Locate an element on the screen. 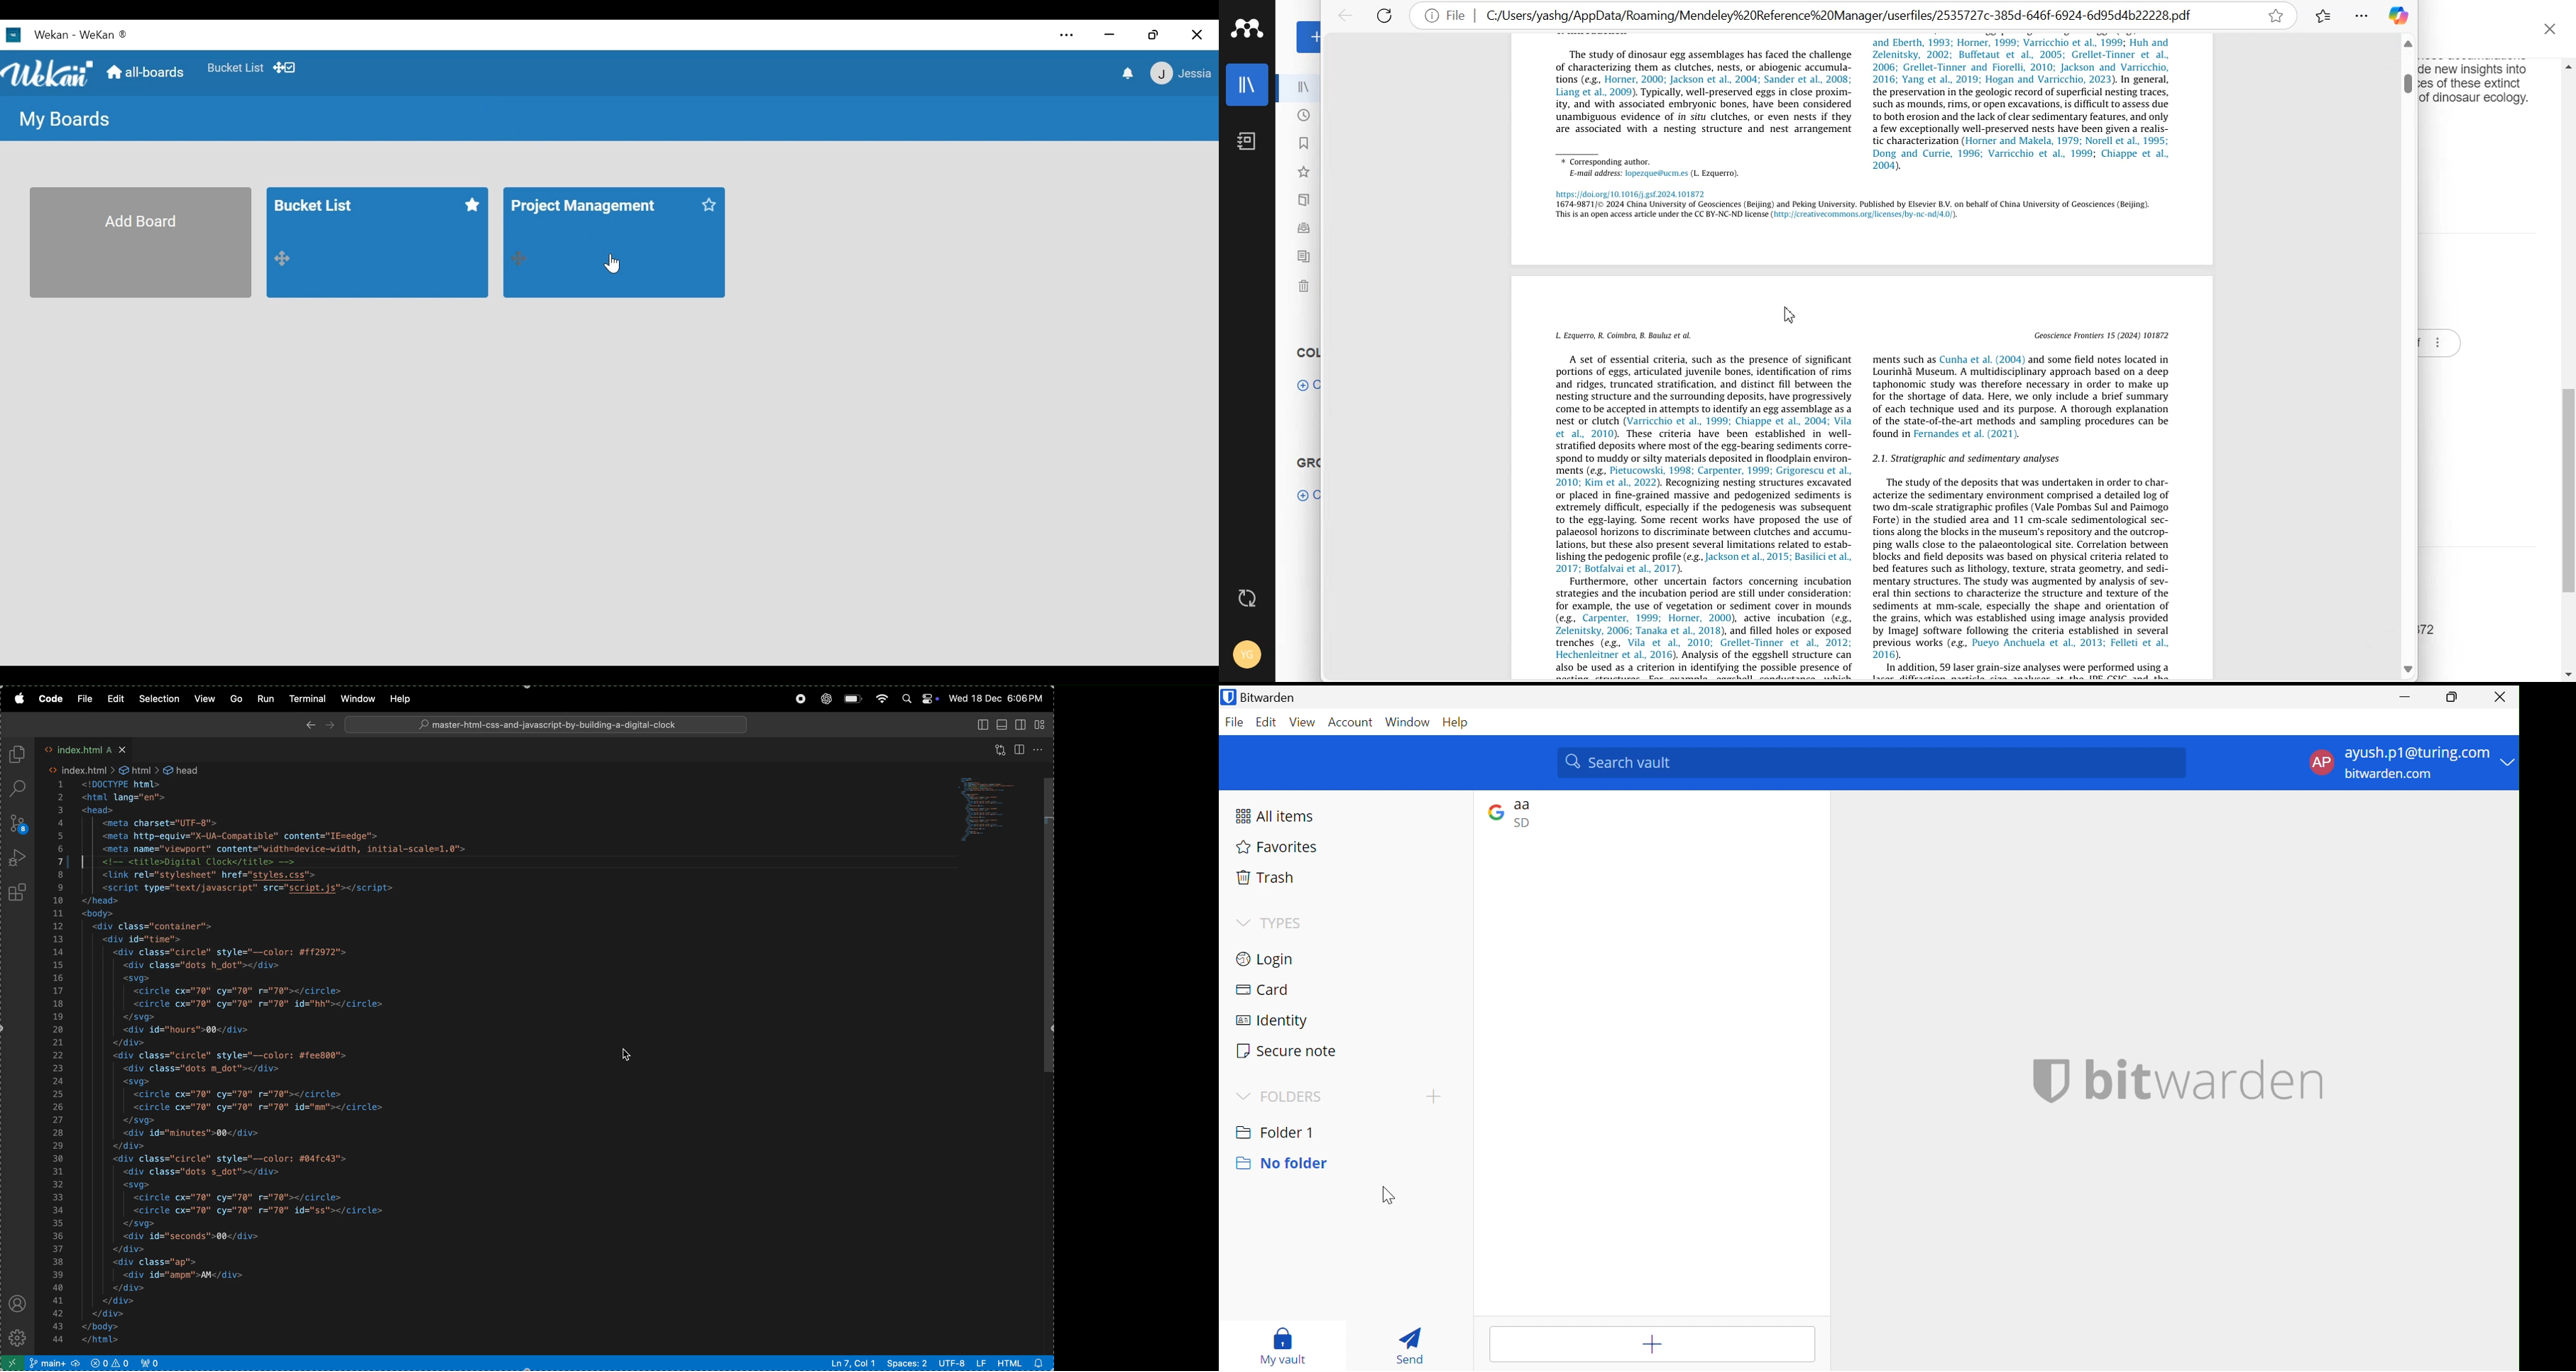 The width and height of the screenshot is (2576, 1372). back is located at coordinates (312, 725).